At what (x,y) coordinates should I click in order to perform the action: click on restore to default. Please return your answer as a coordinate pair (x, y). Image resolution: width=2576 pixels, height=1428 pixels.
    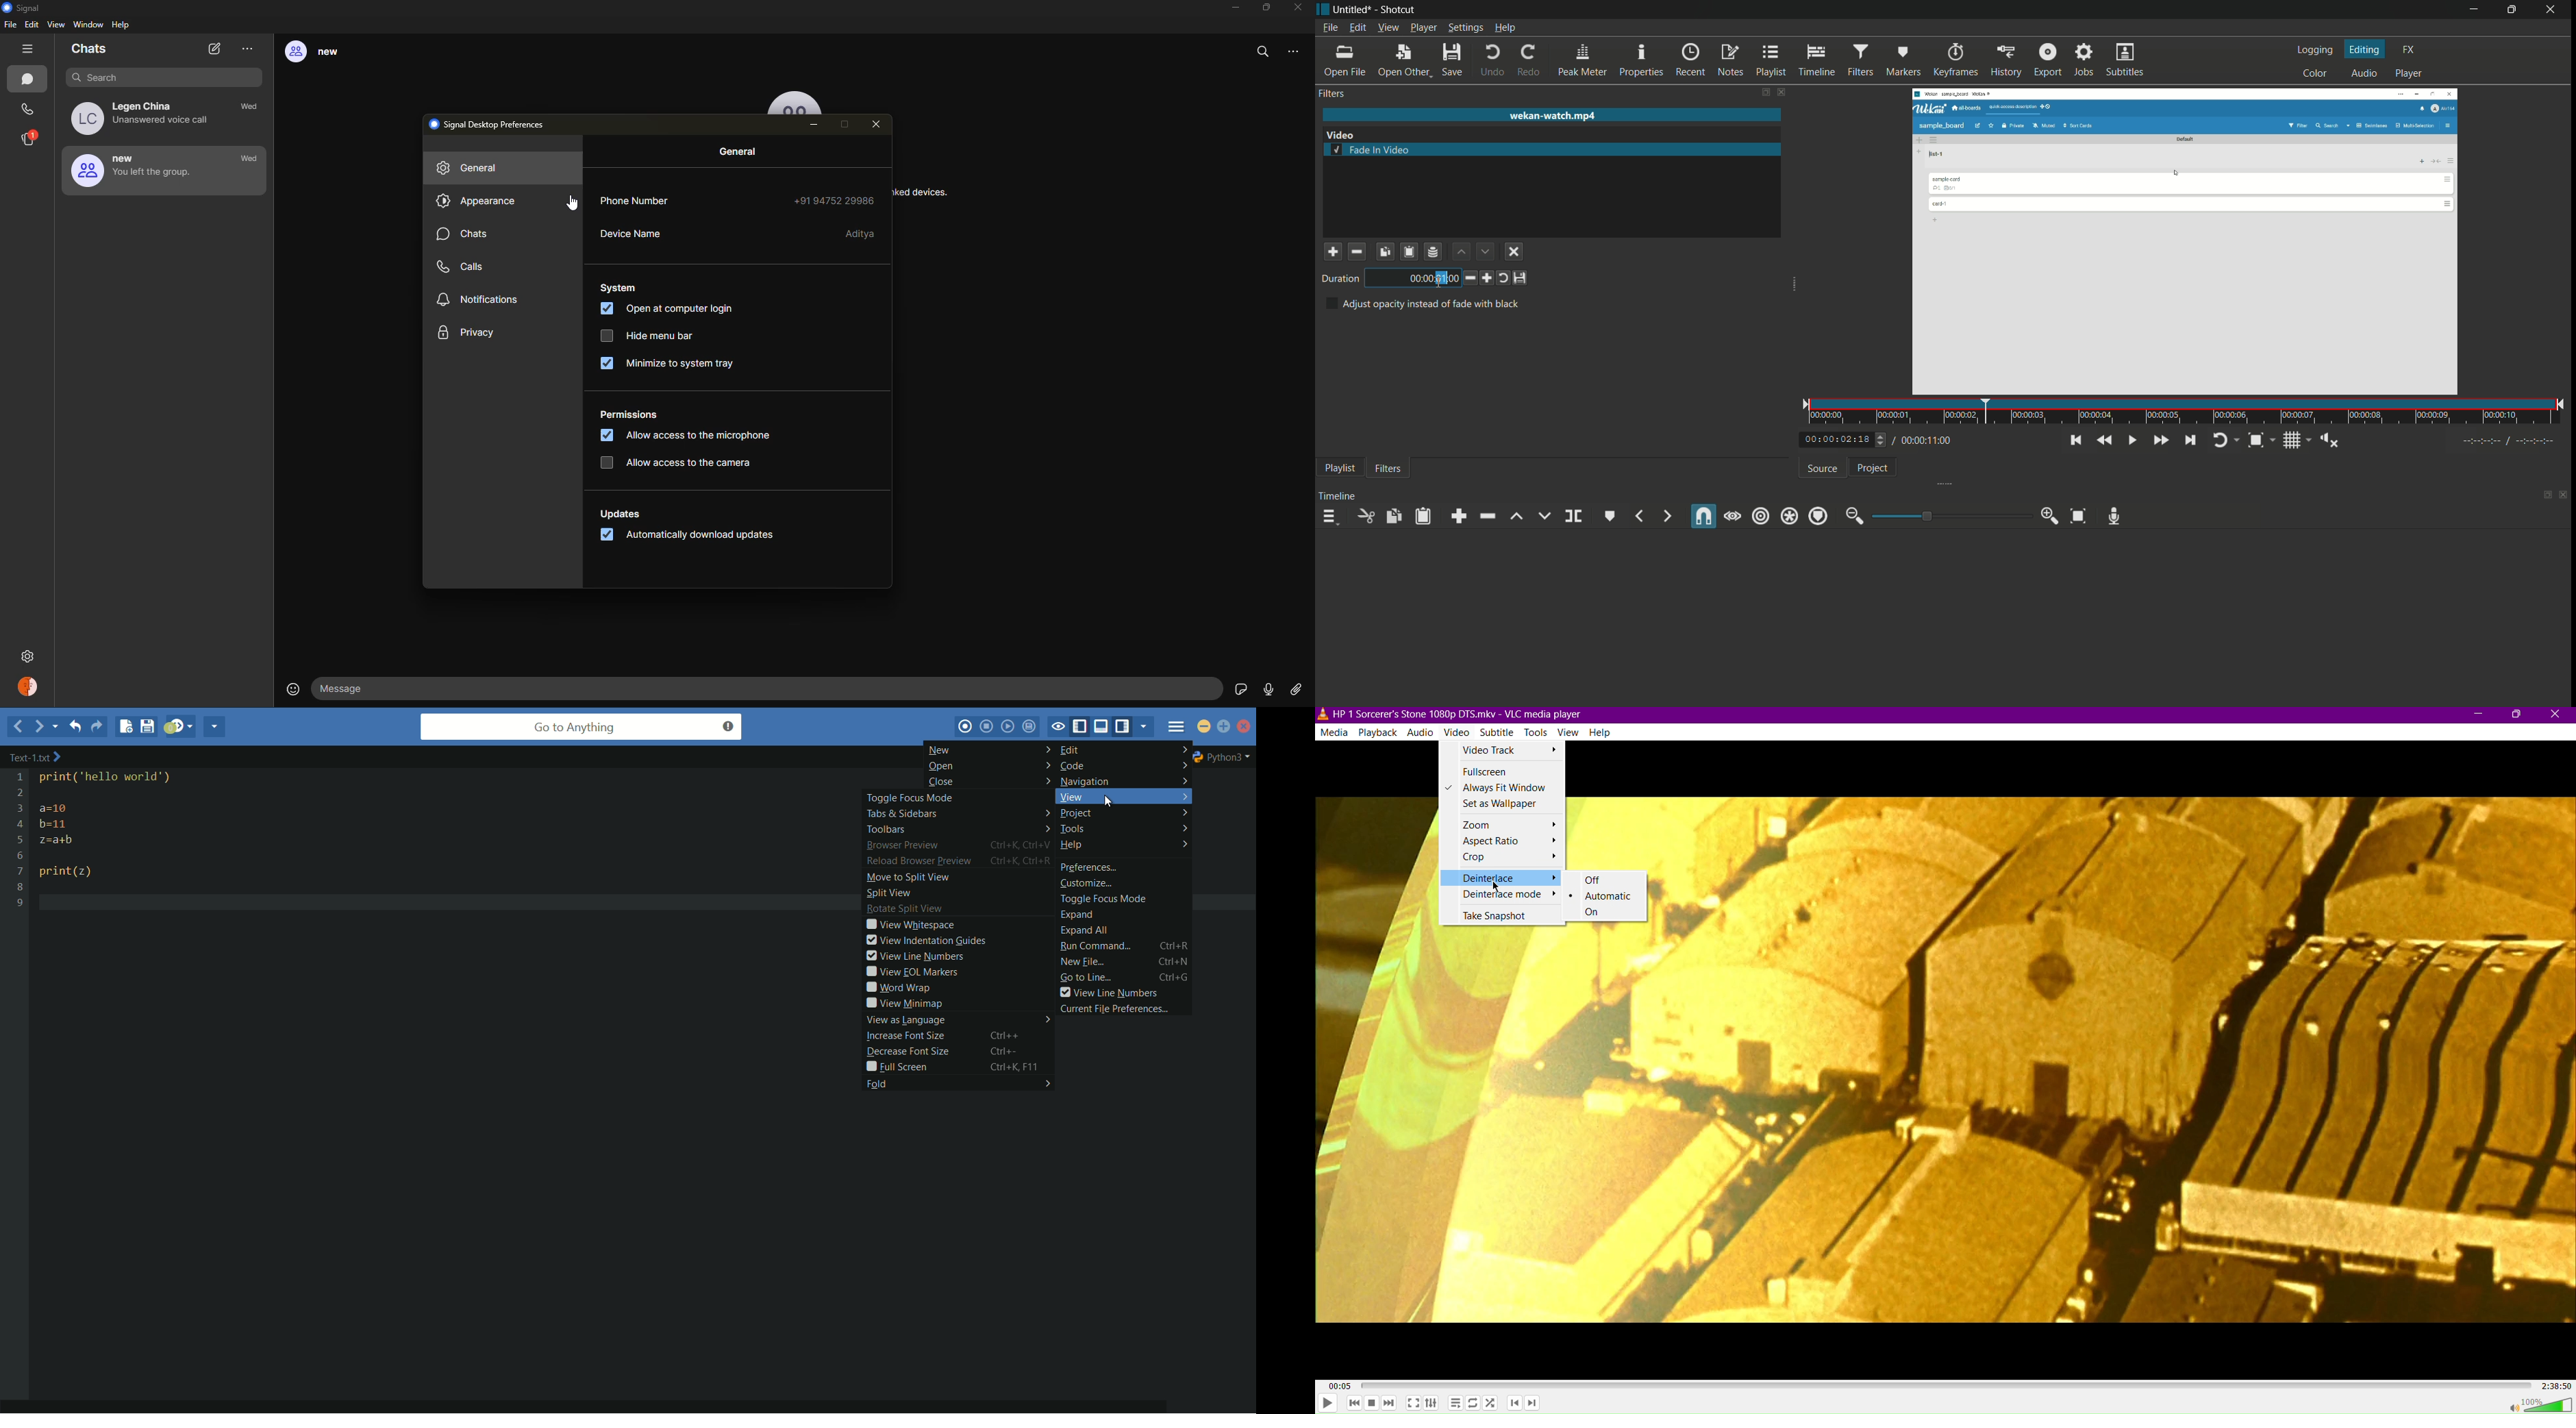
    Looking at the image, I should click on (1503, 278).